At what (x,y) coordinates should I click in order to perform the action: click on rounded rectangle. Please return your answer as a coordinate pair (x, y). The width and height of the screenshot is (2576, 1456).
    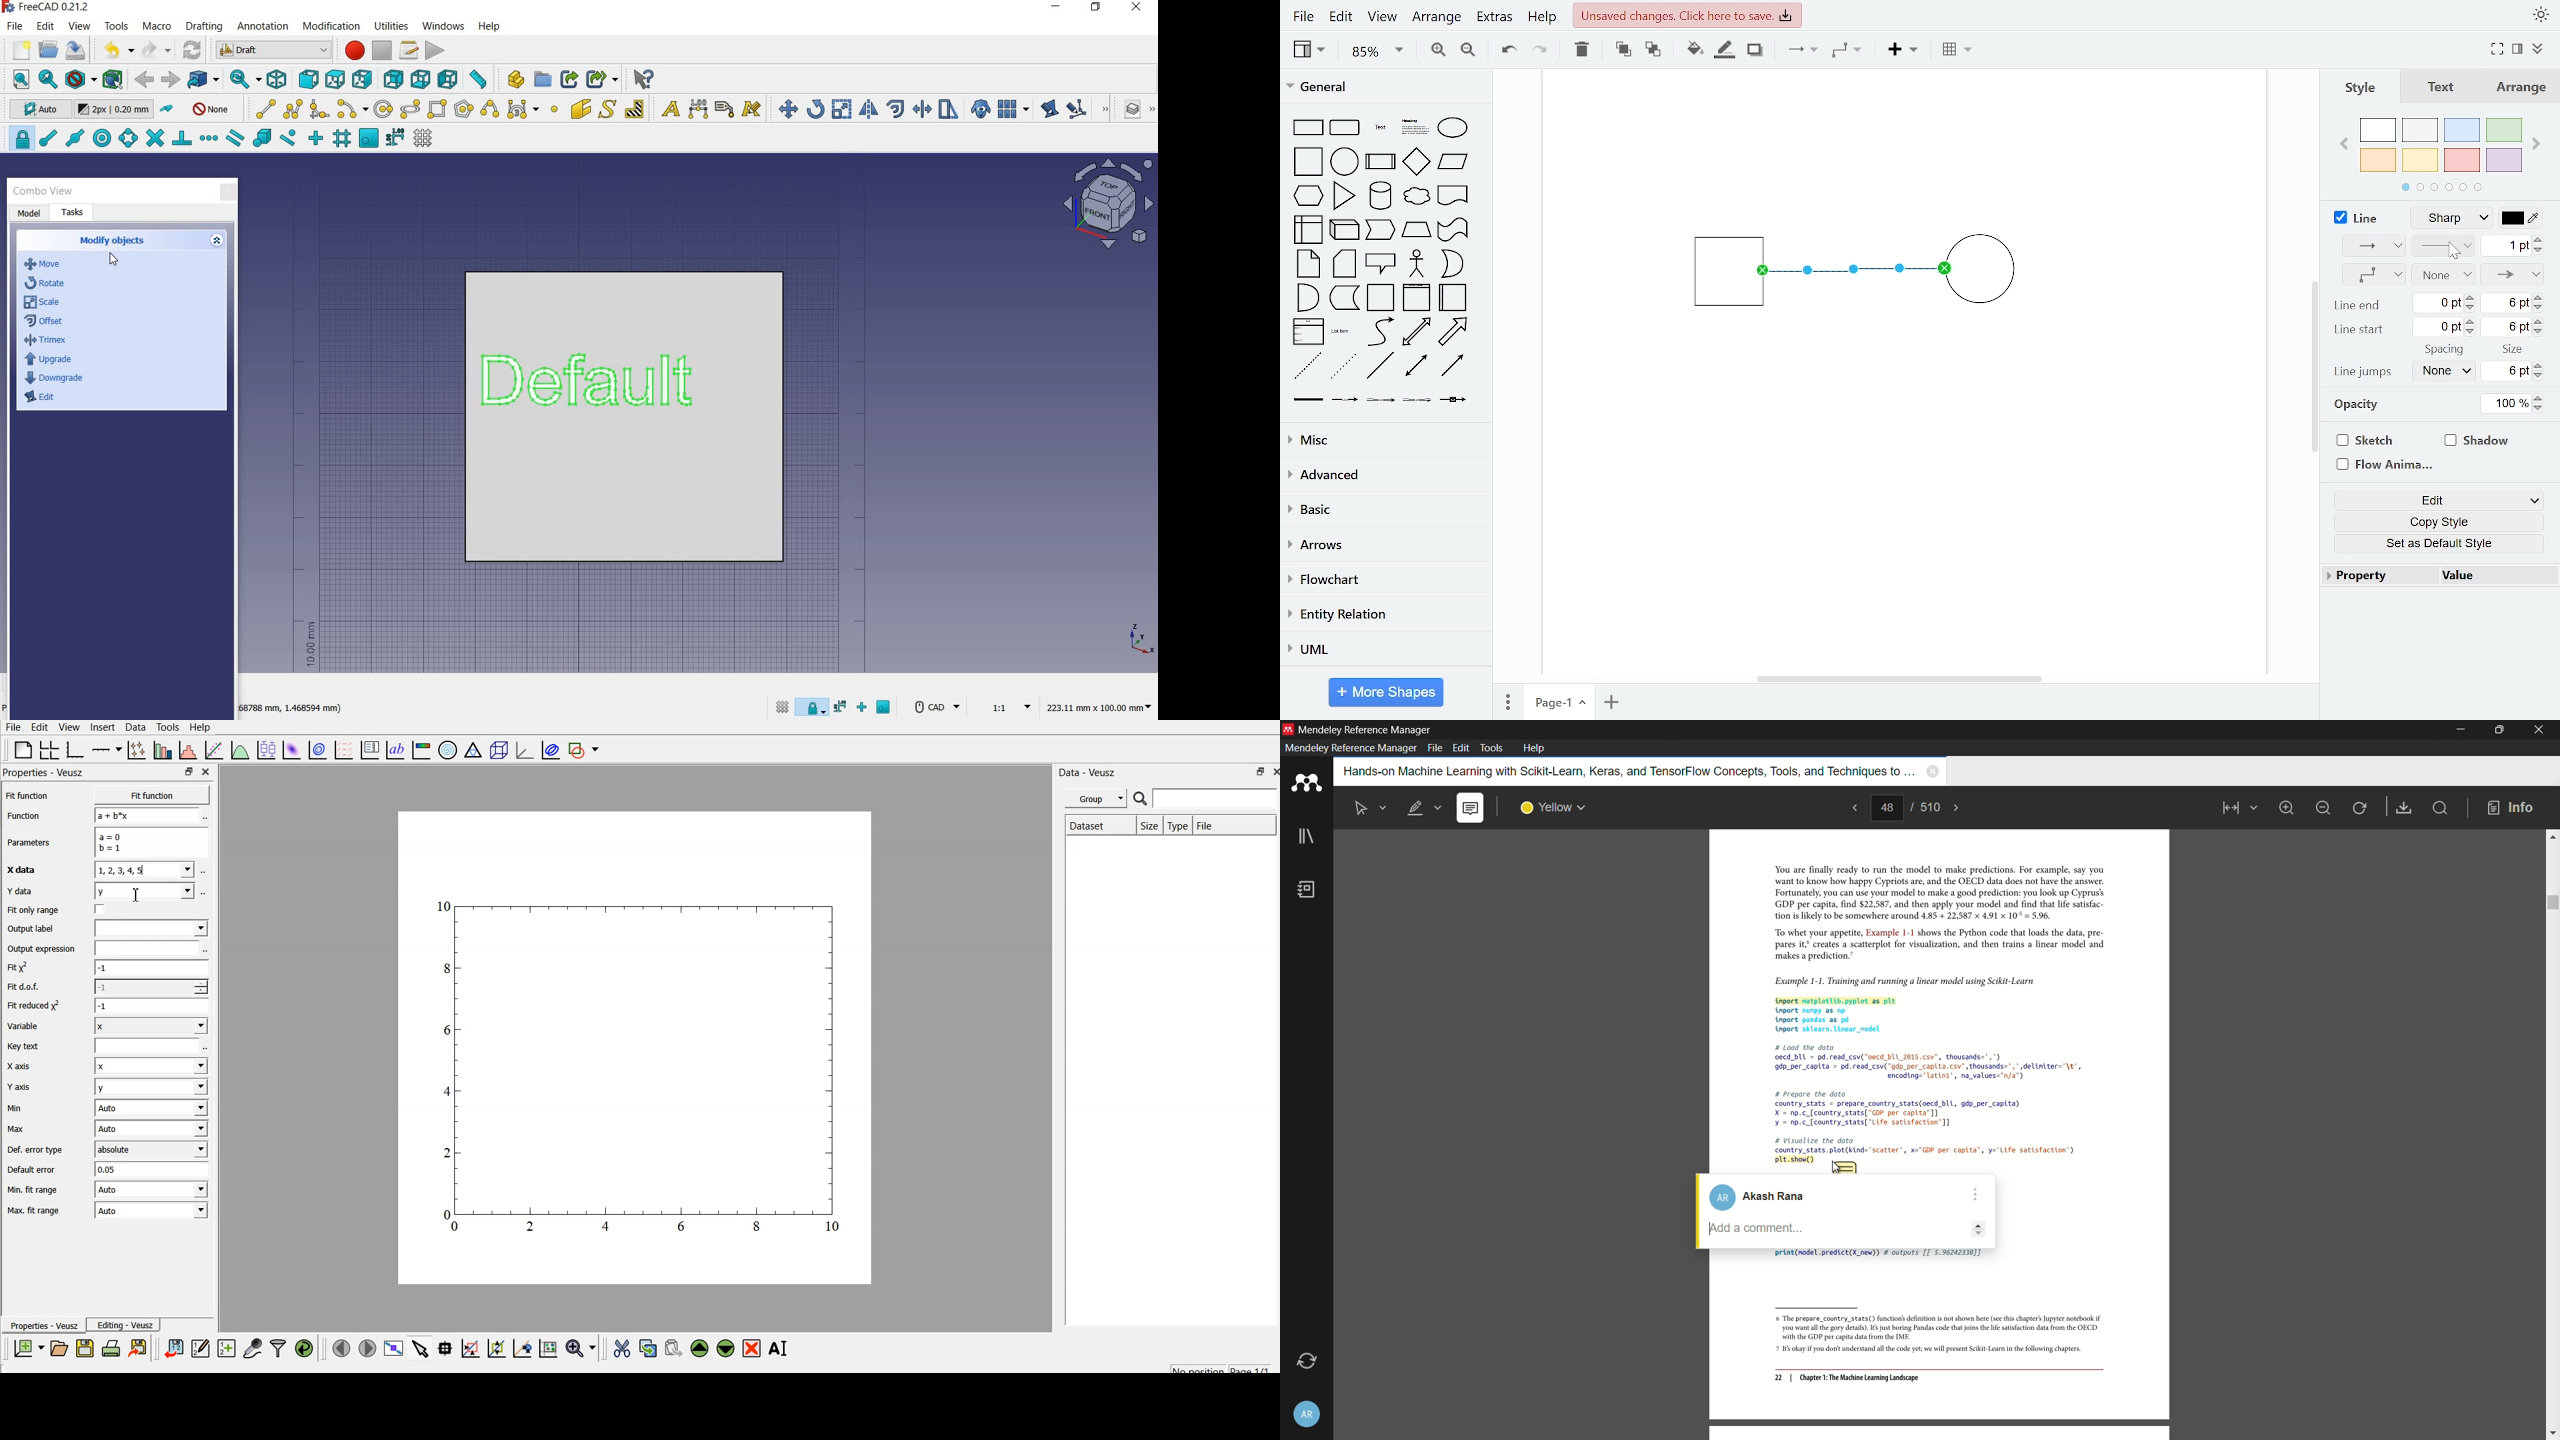
    Looking at the image, I should click on (1346, 129).